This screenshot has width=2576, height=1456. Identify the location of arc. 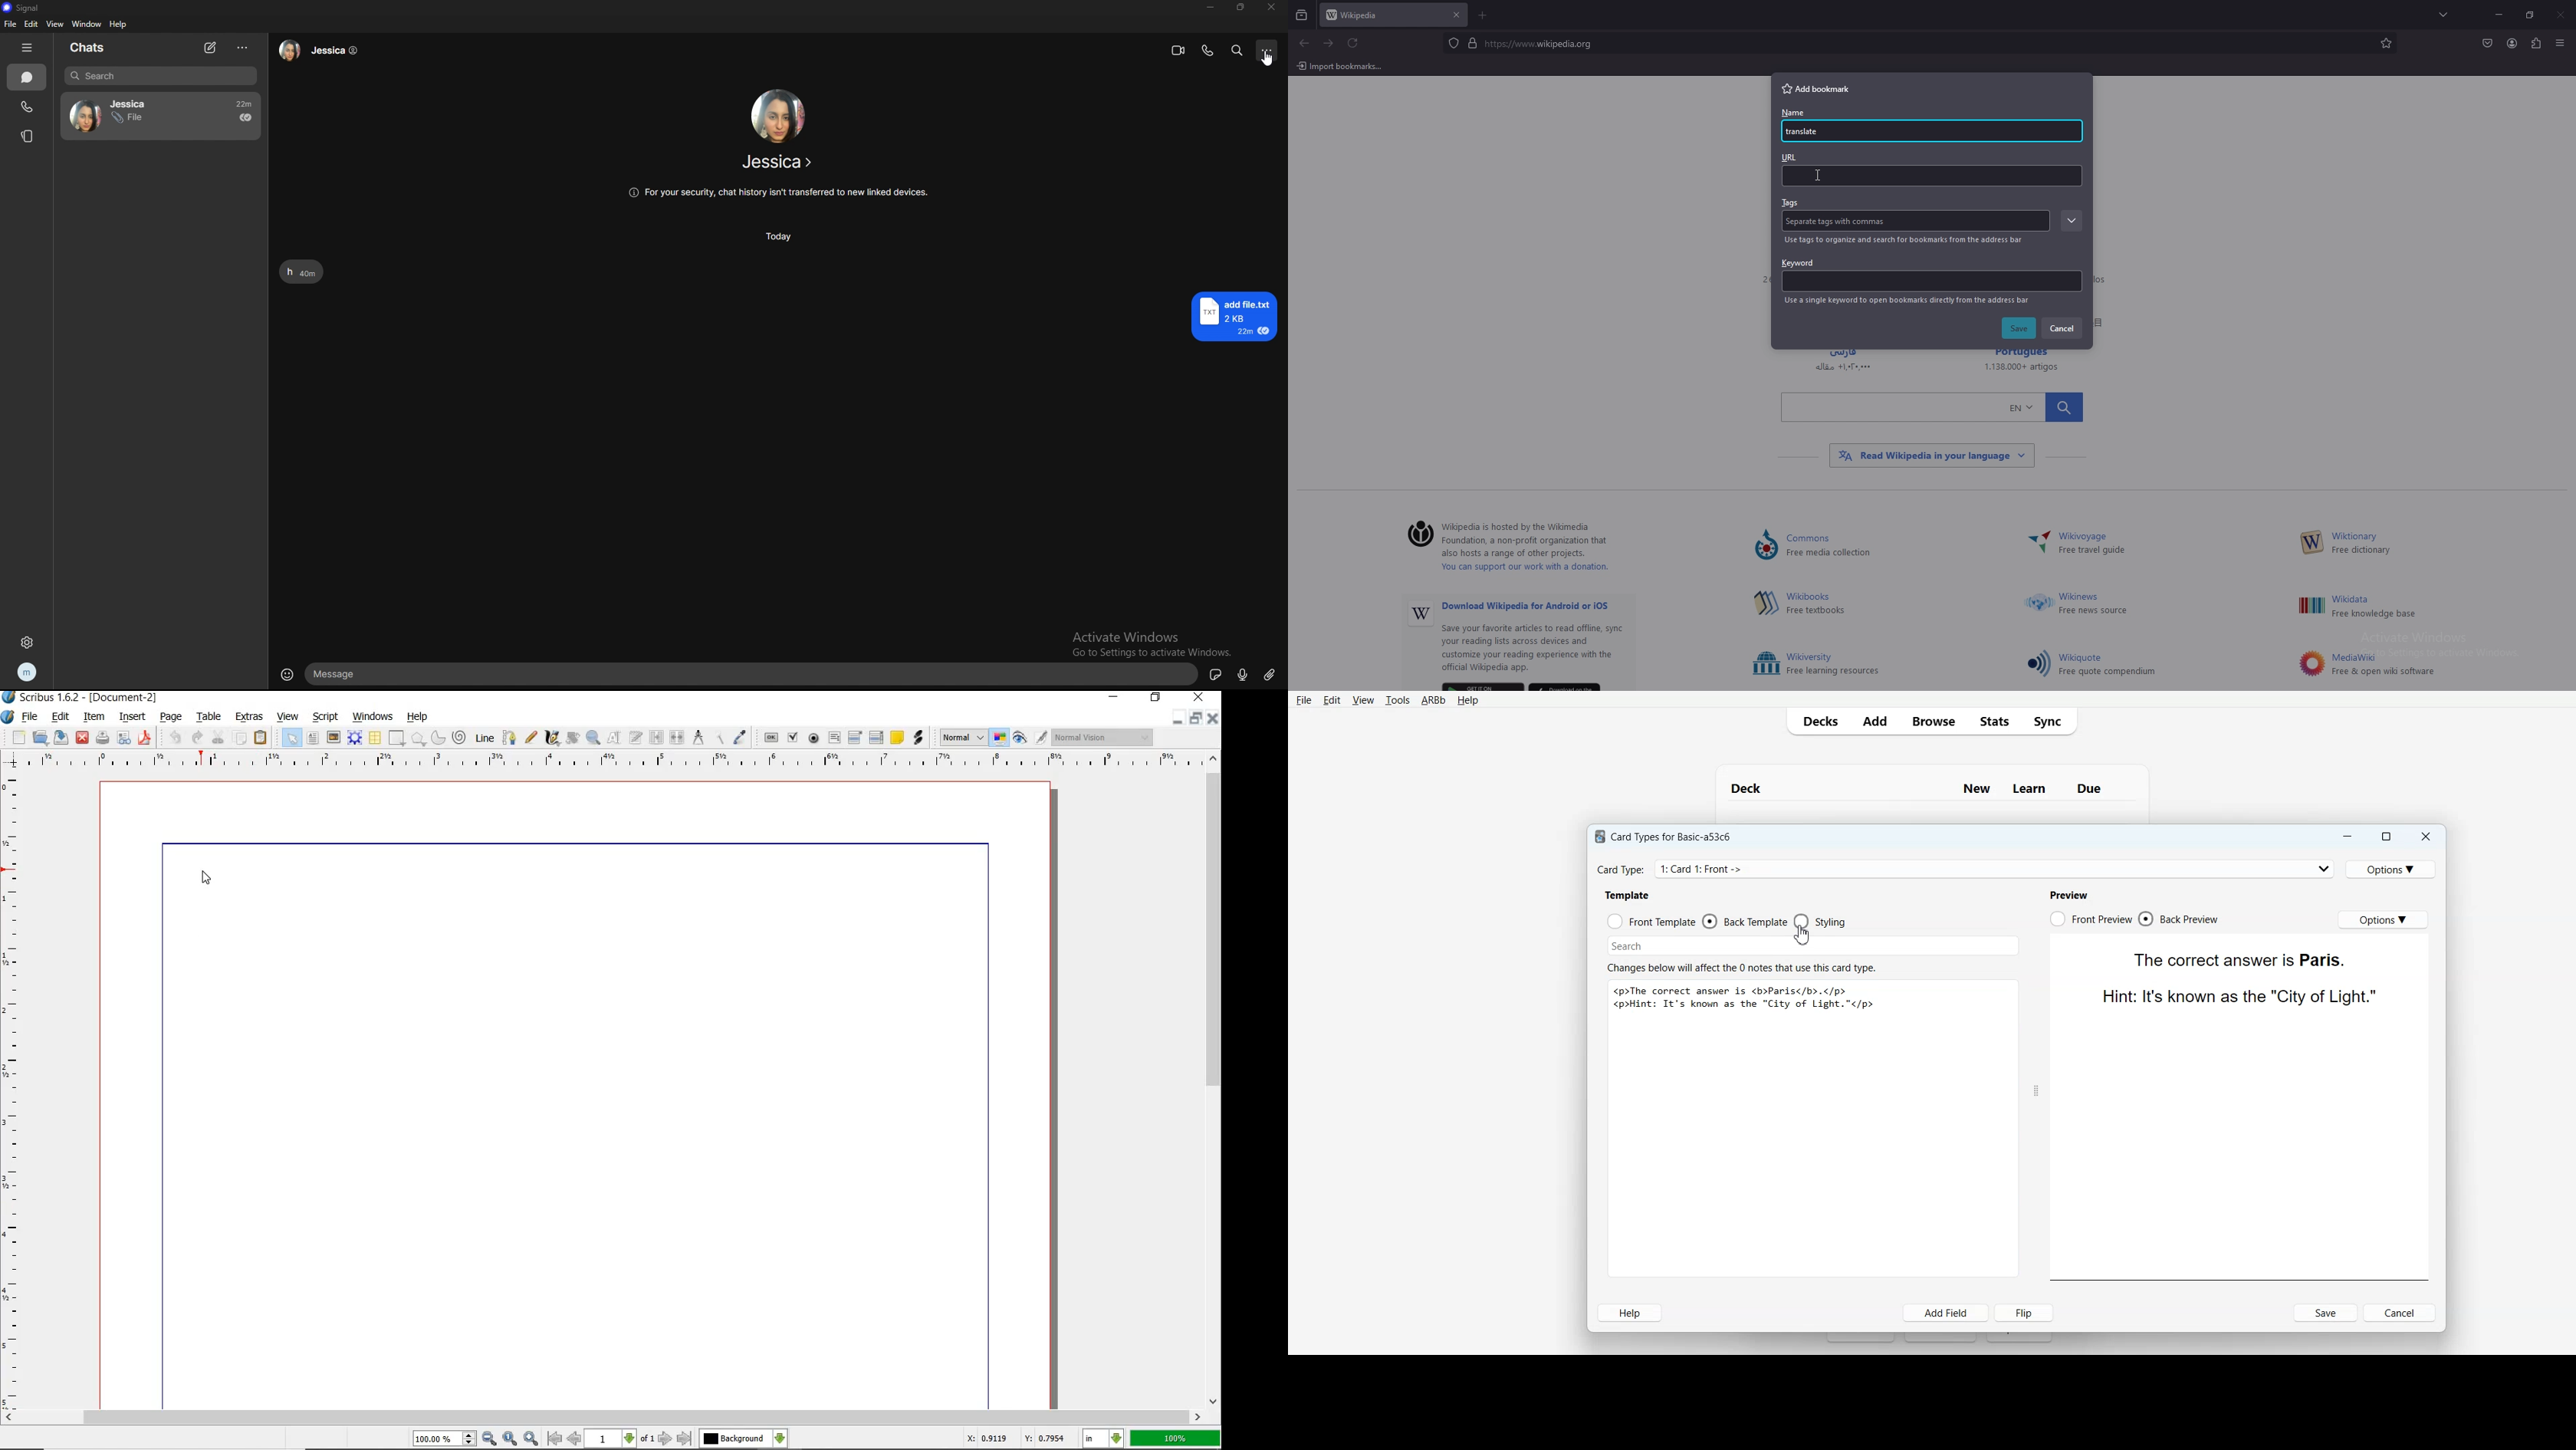
(438, 740).